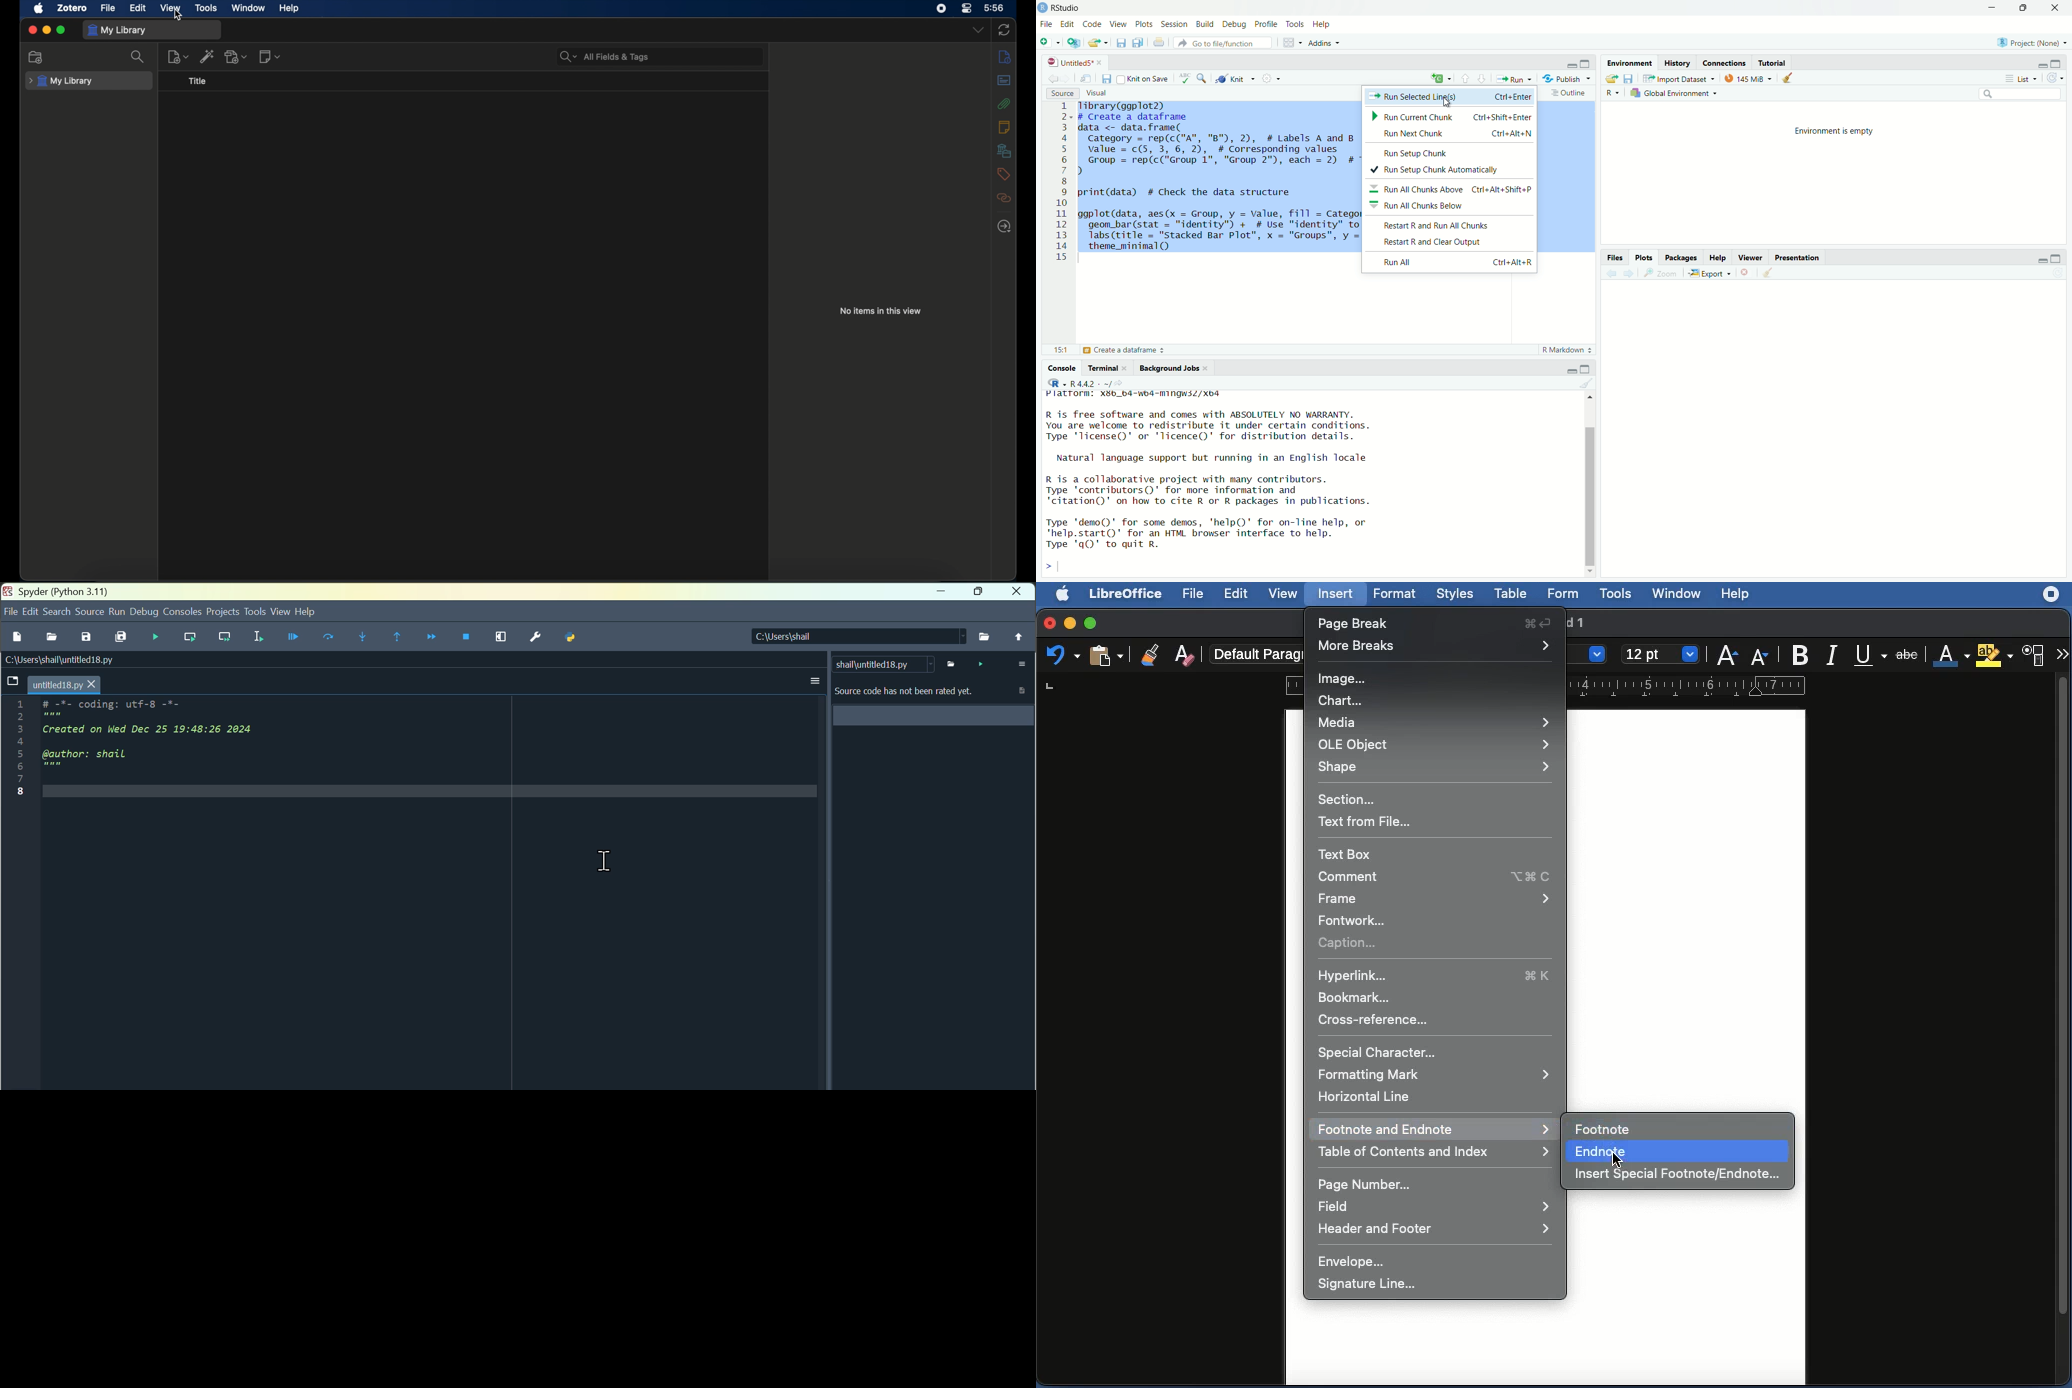 This screenshot has height=1400, width=2072. Describe the element at coordinates (1630, 79) in the screenshot. I see `Save workspace as` at that location.